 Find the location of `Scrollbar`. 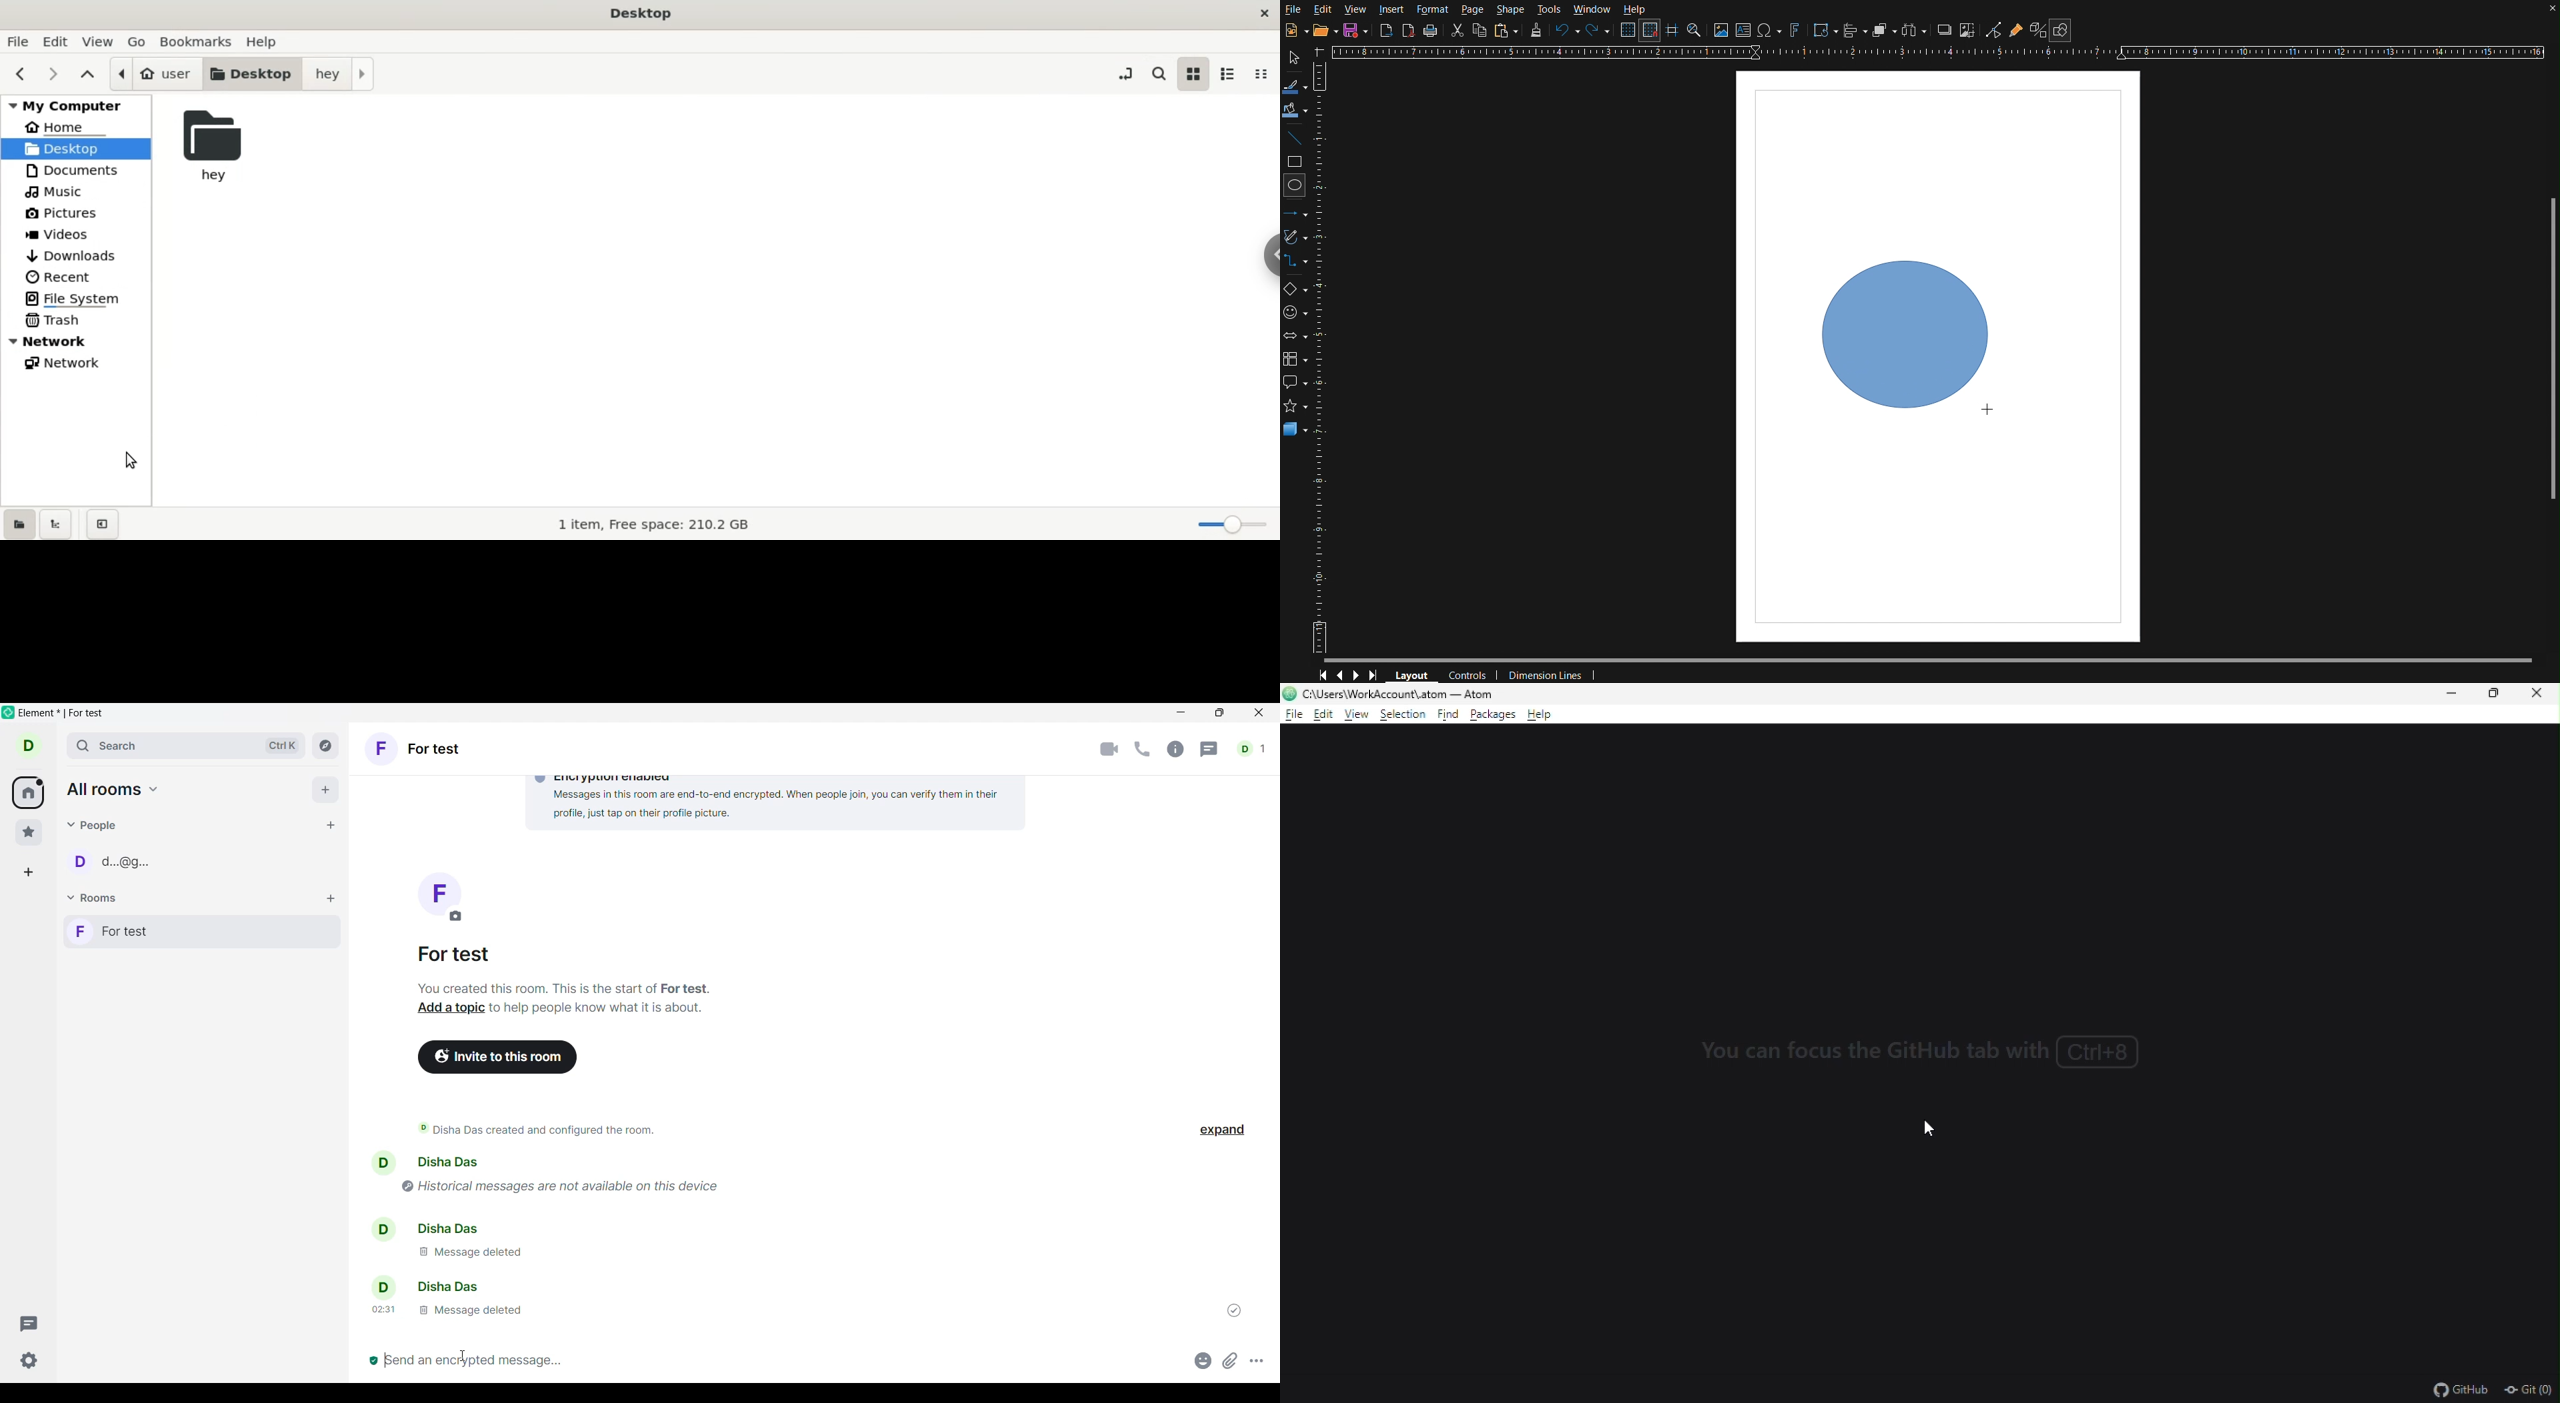

Scrollbar is located at coordinates (1939, 657).